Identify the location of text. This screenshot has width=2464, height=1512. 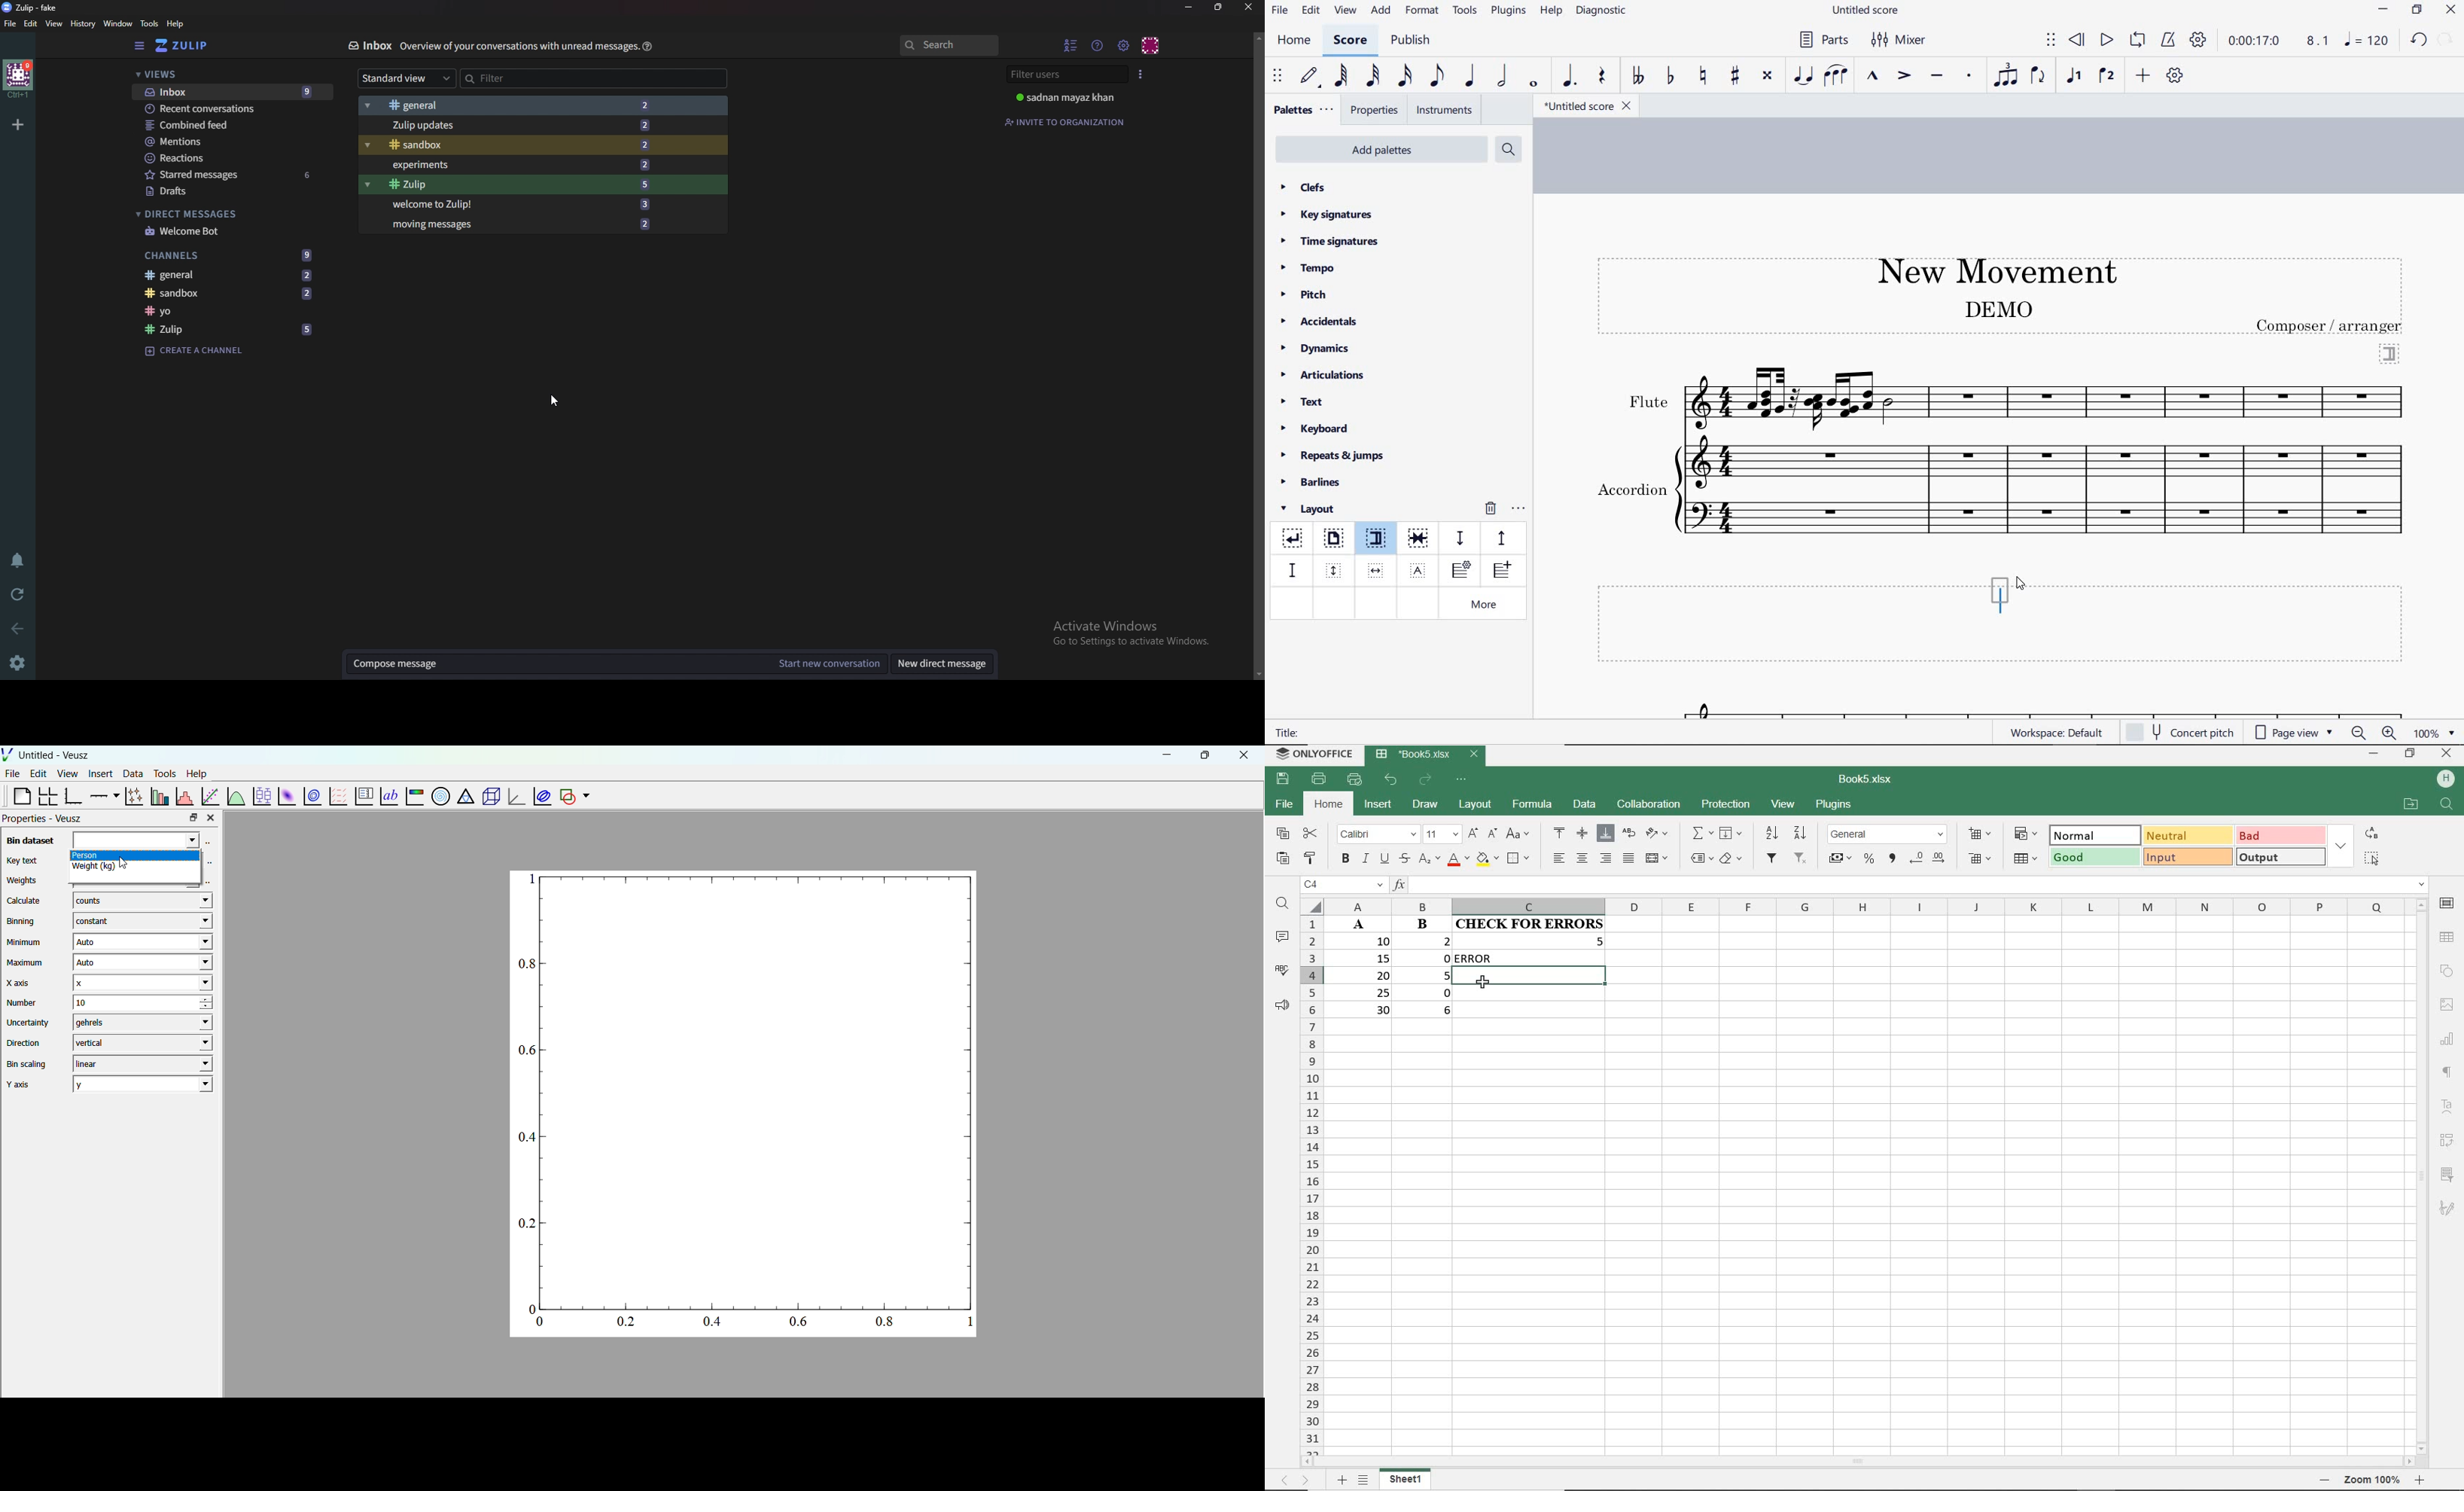
(1310, 732).